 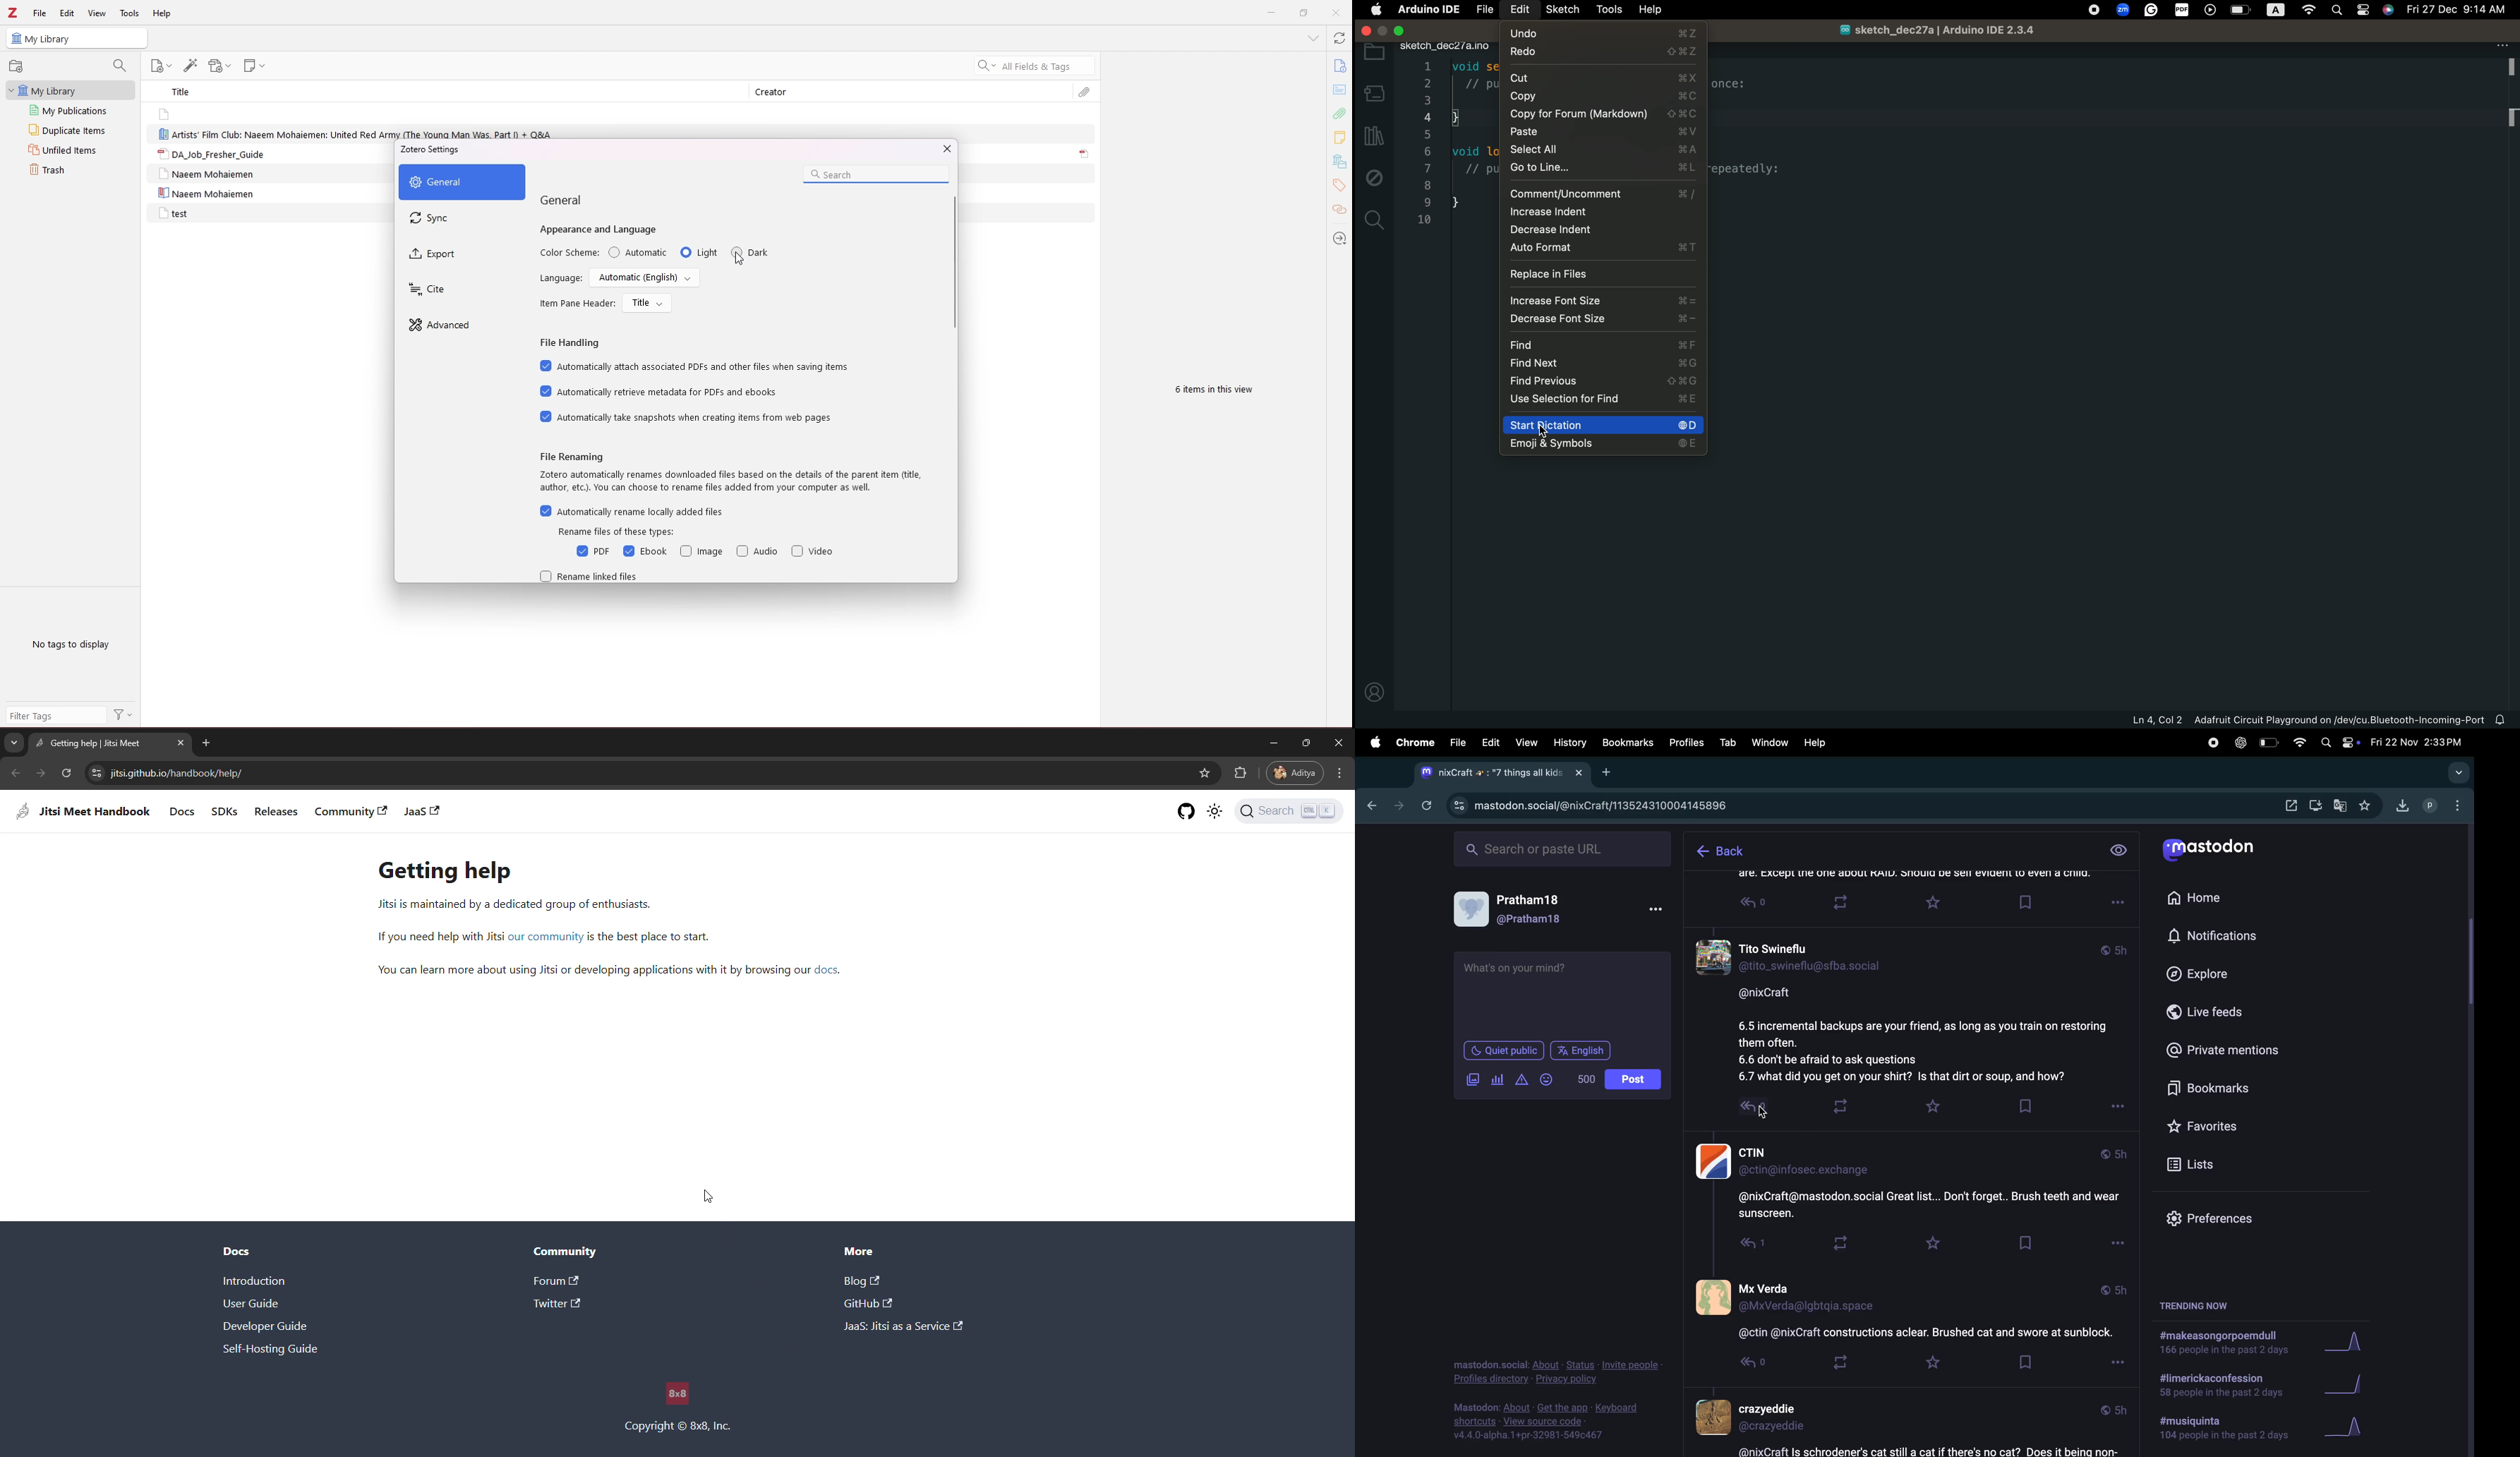 I want to click on close tab, so click(x=183, y=743).